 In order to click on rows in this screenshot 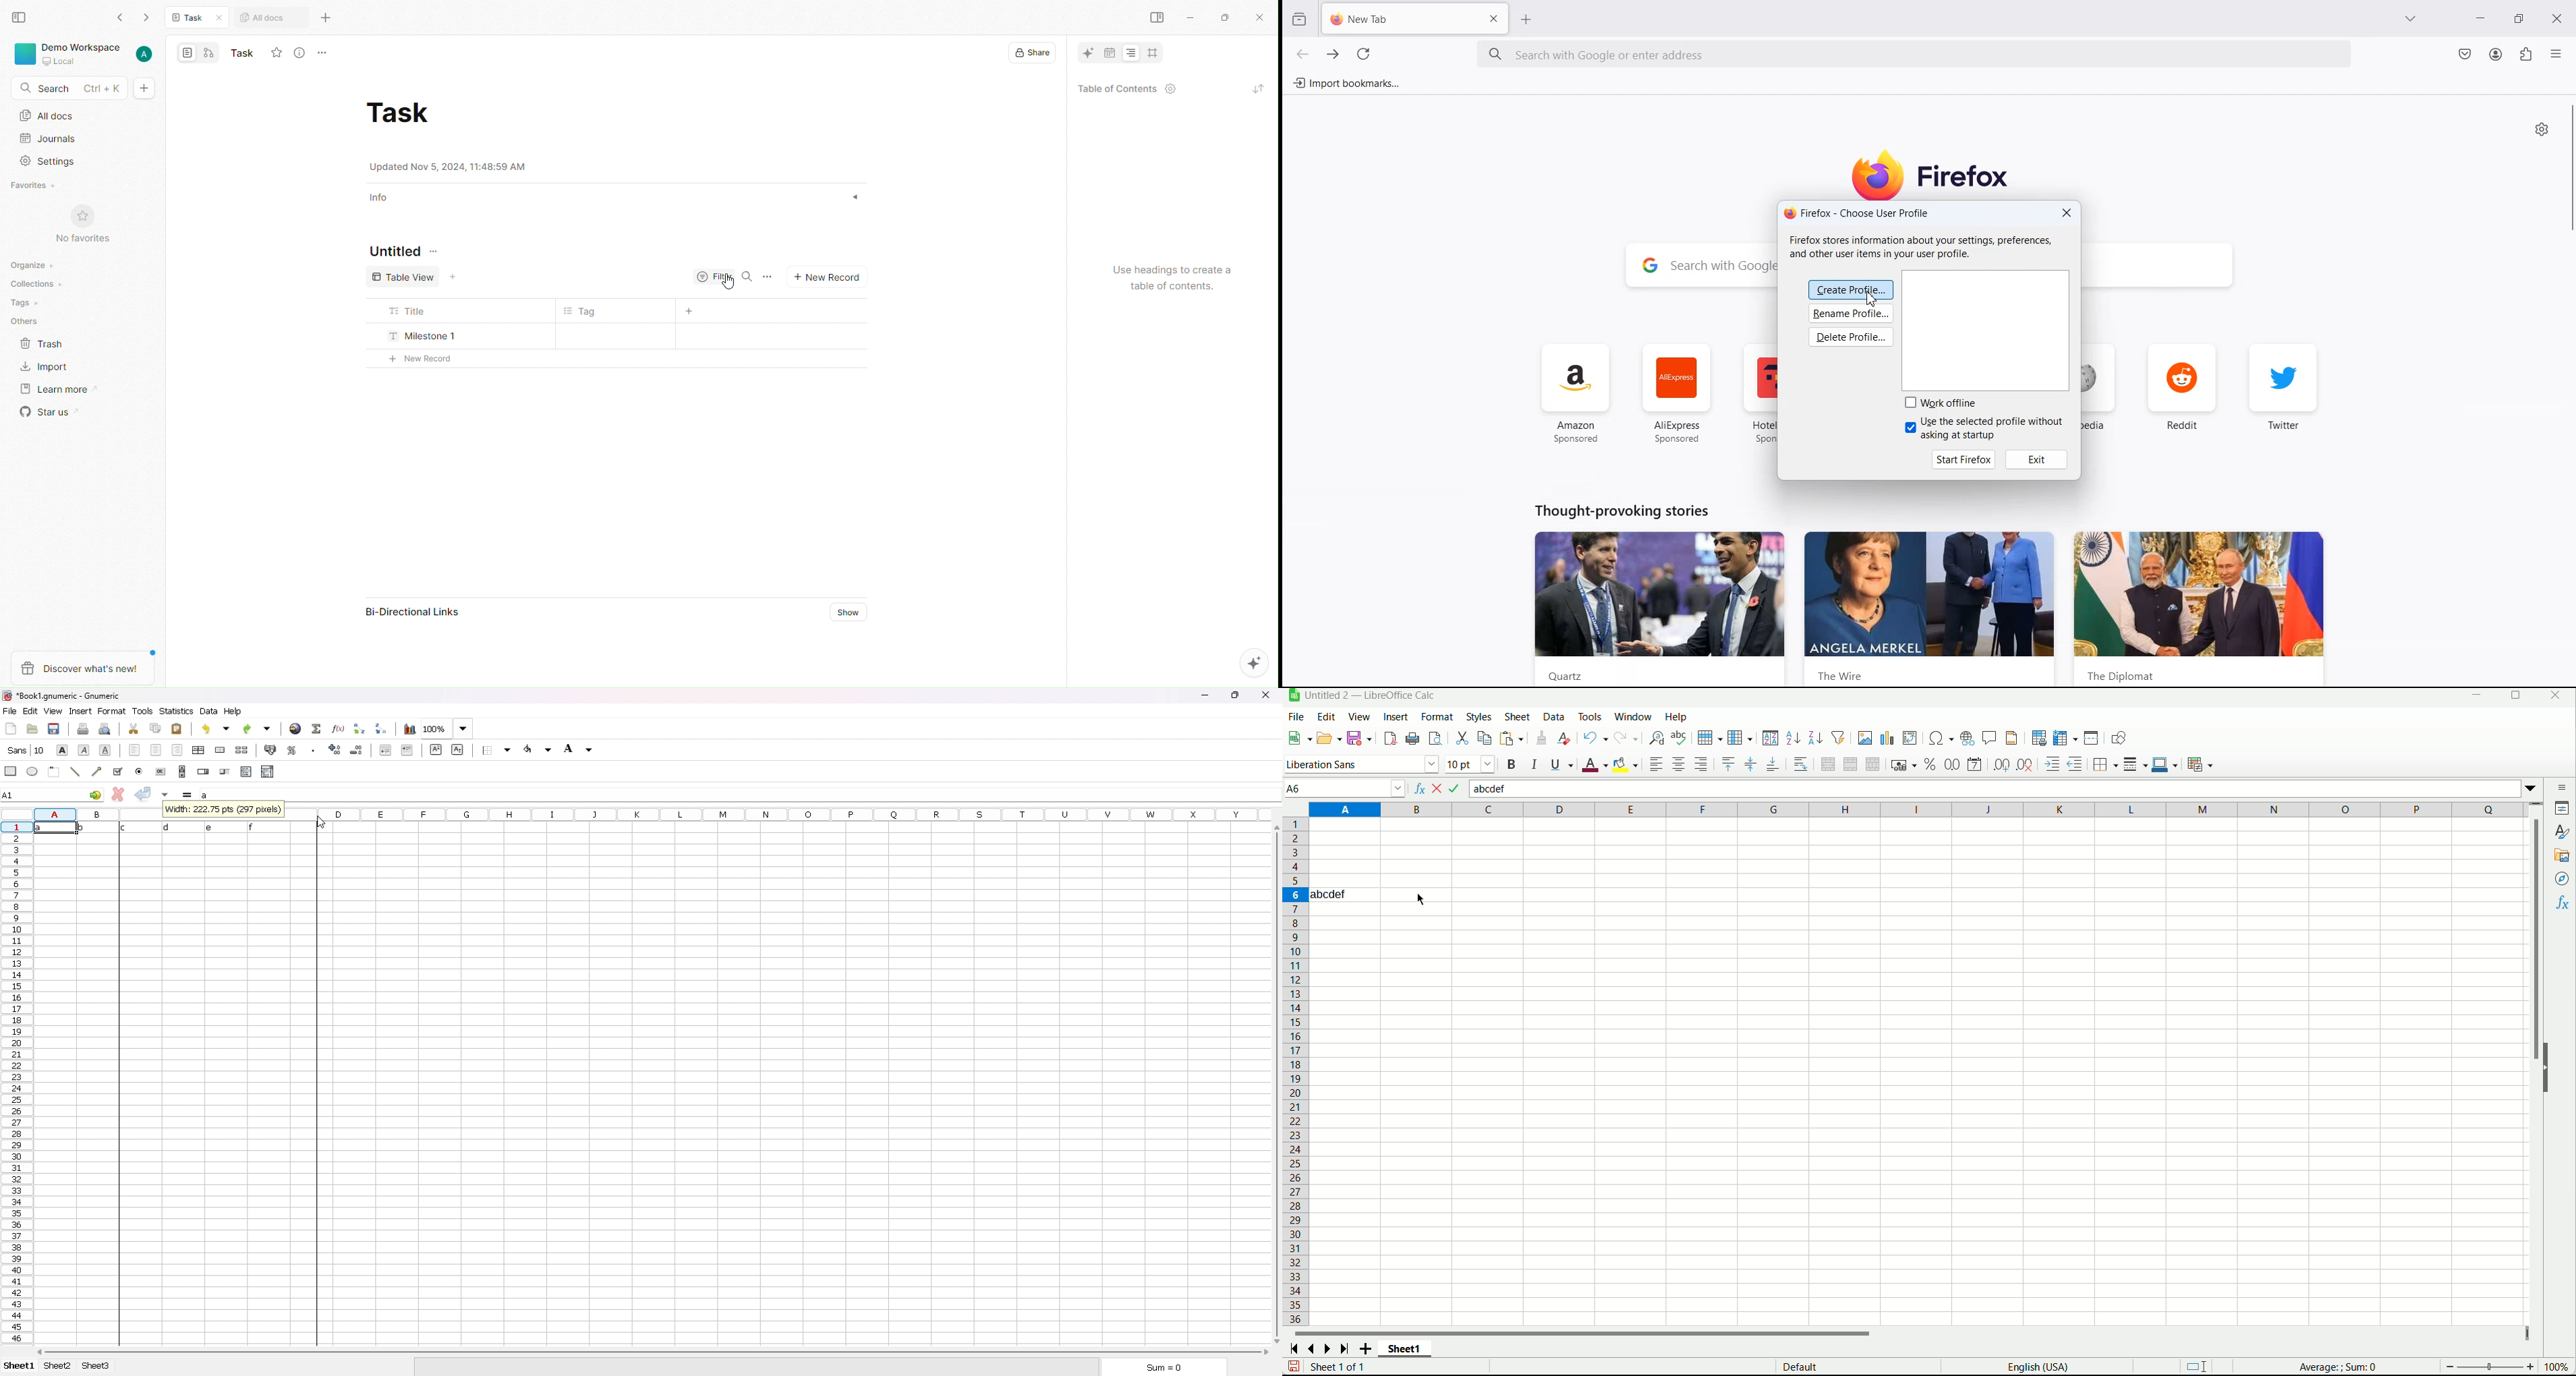, I will do `click(1295, 1072)`.